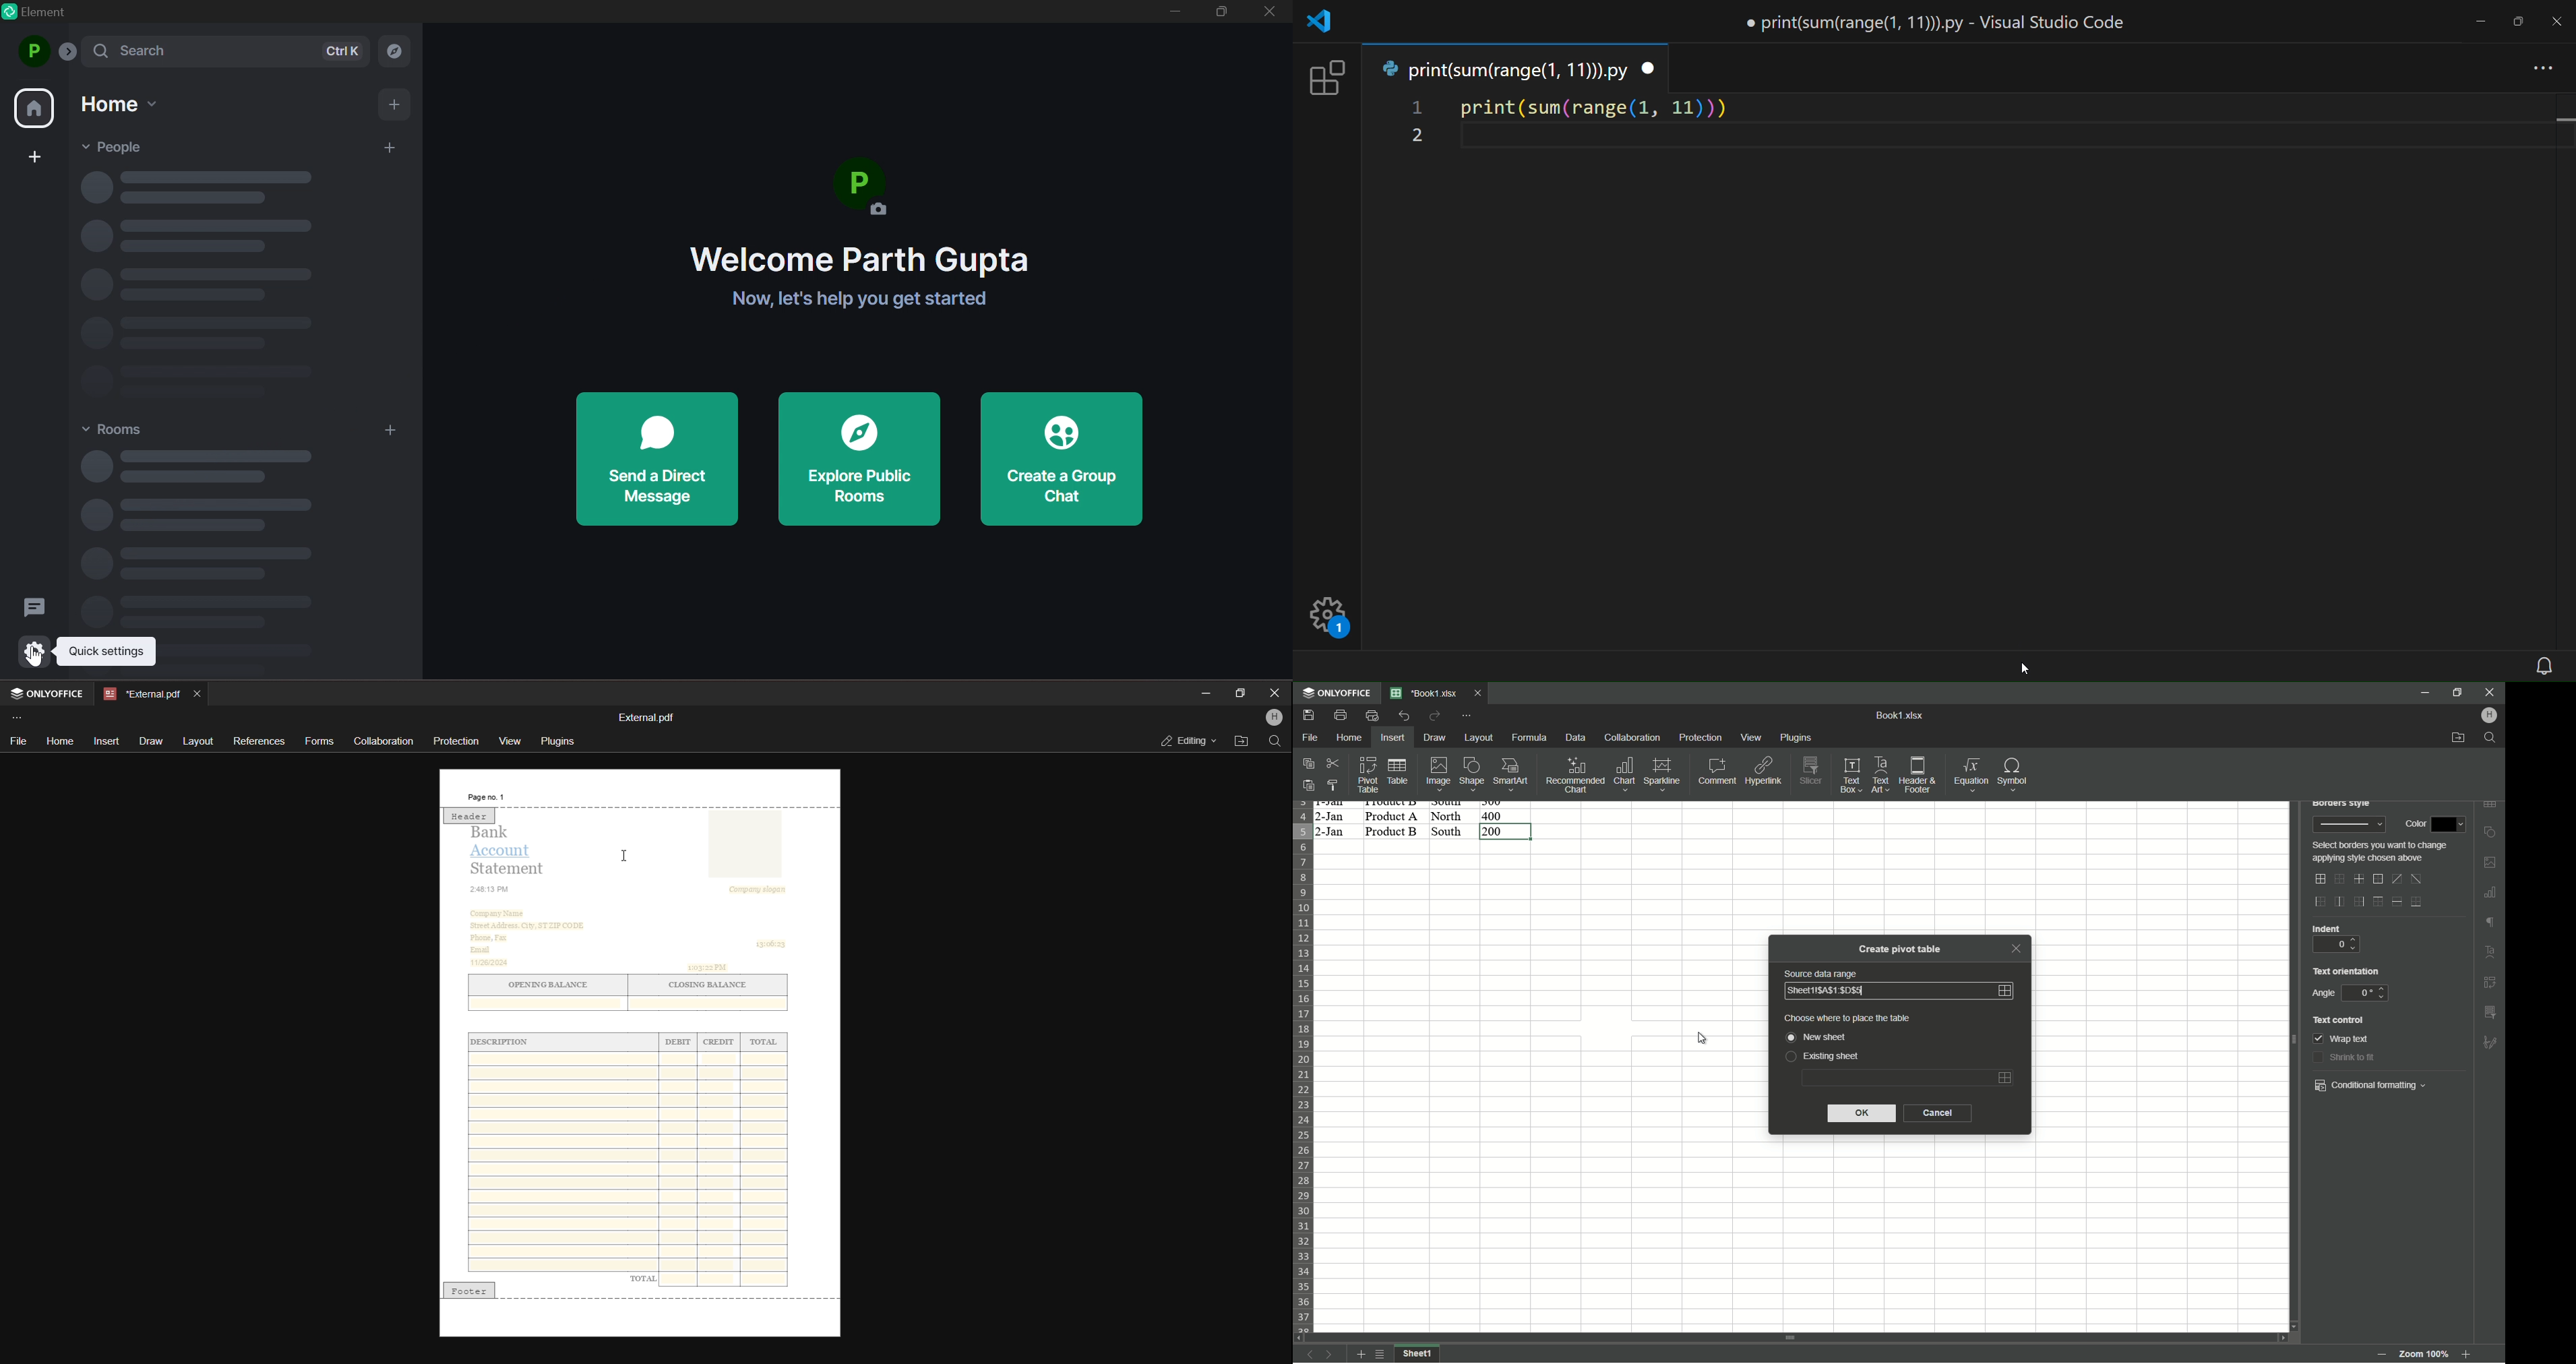 The image size is (2576, 1372). I want to click on External.pdf(current open tab), so click(140, 694).